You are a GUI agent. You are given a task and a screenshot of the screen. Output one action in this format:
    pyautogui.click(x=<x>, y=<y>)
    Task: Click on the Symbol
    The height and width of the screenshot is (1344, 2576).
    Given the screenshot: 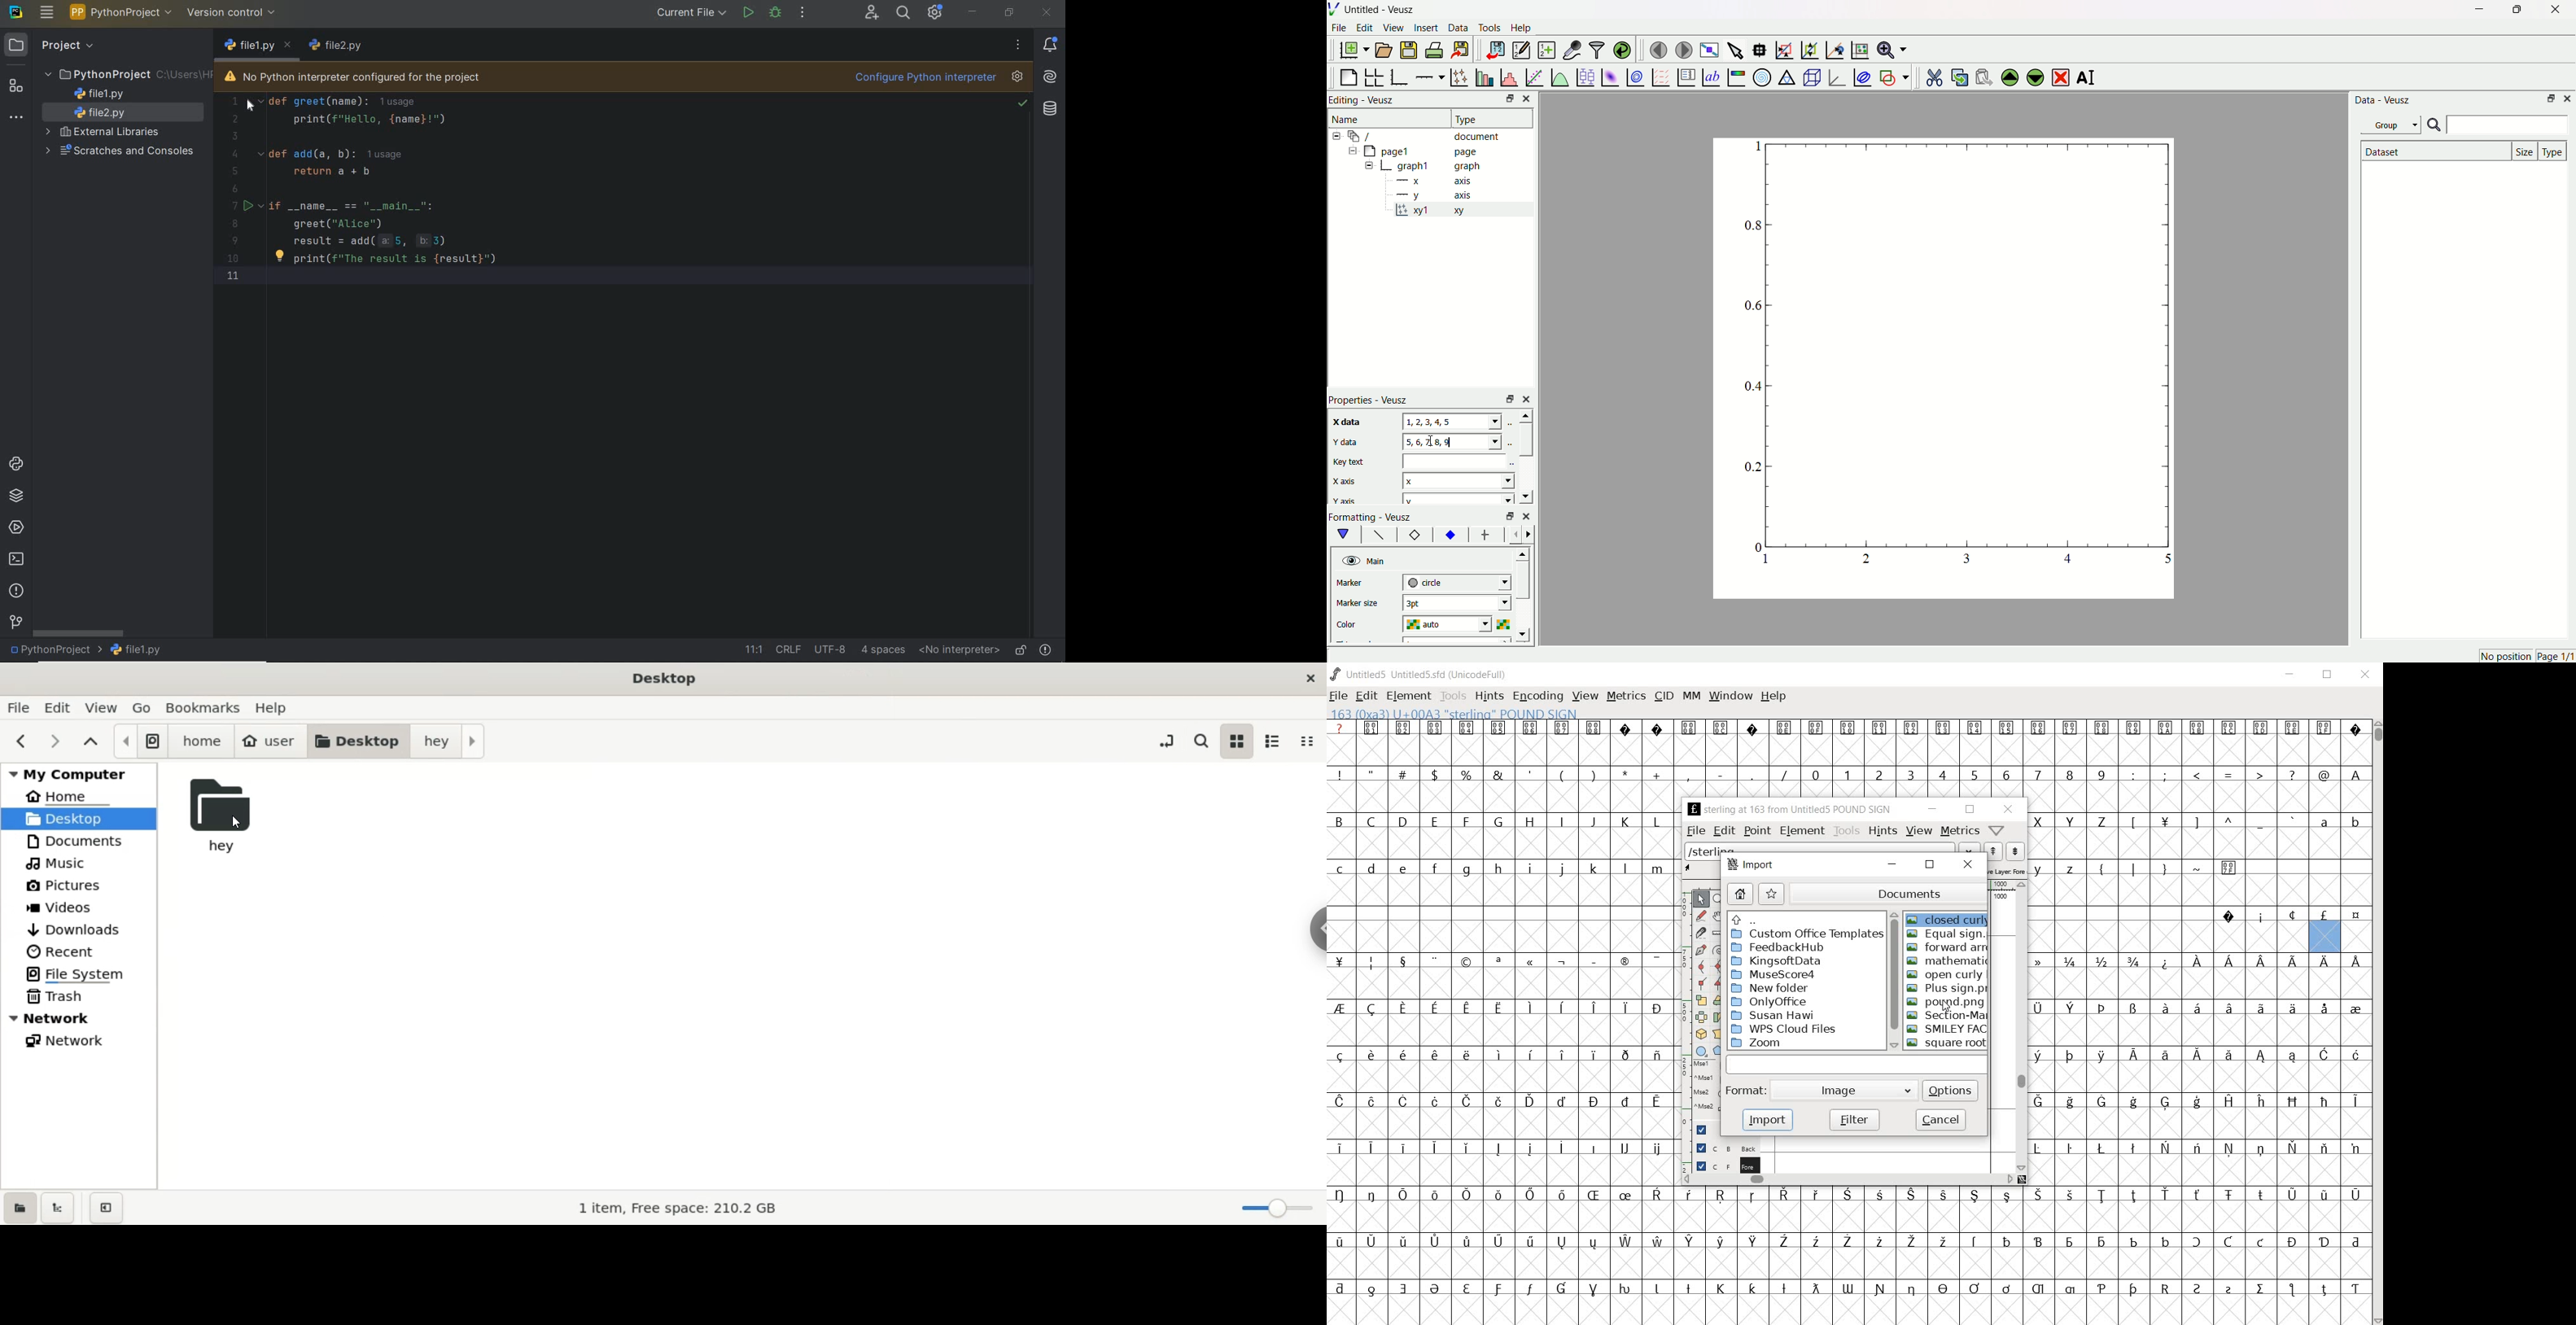 What is the action you would take?
    pyautogui.click(x=2229, y=964)
    